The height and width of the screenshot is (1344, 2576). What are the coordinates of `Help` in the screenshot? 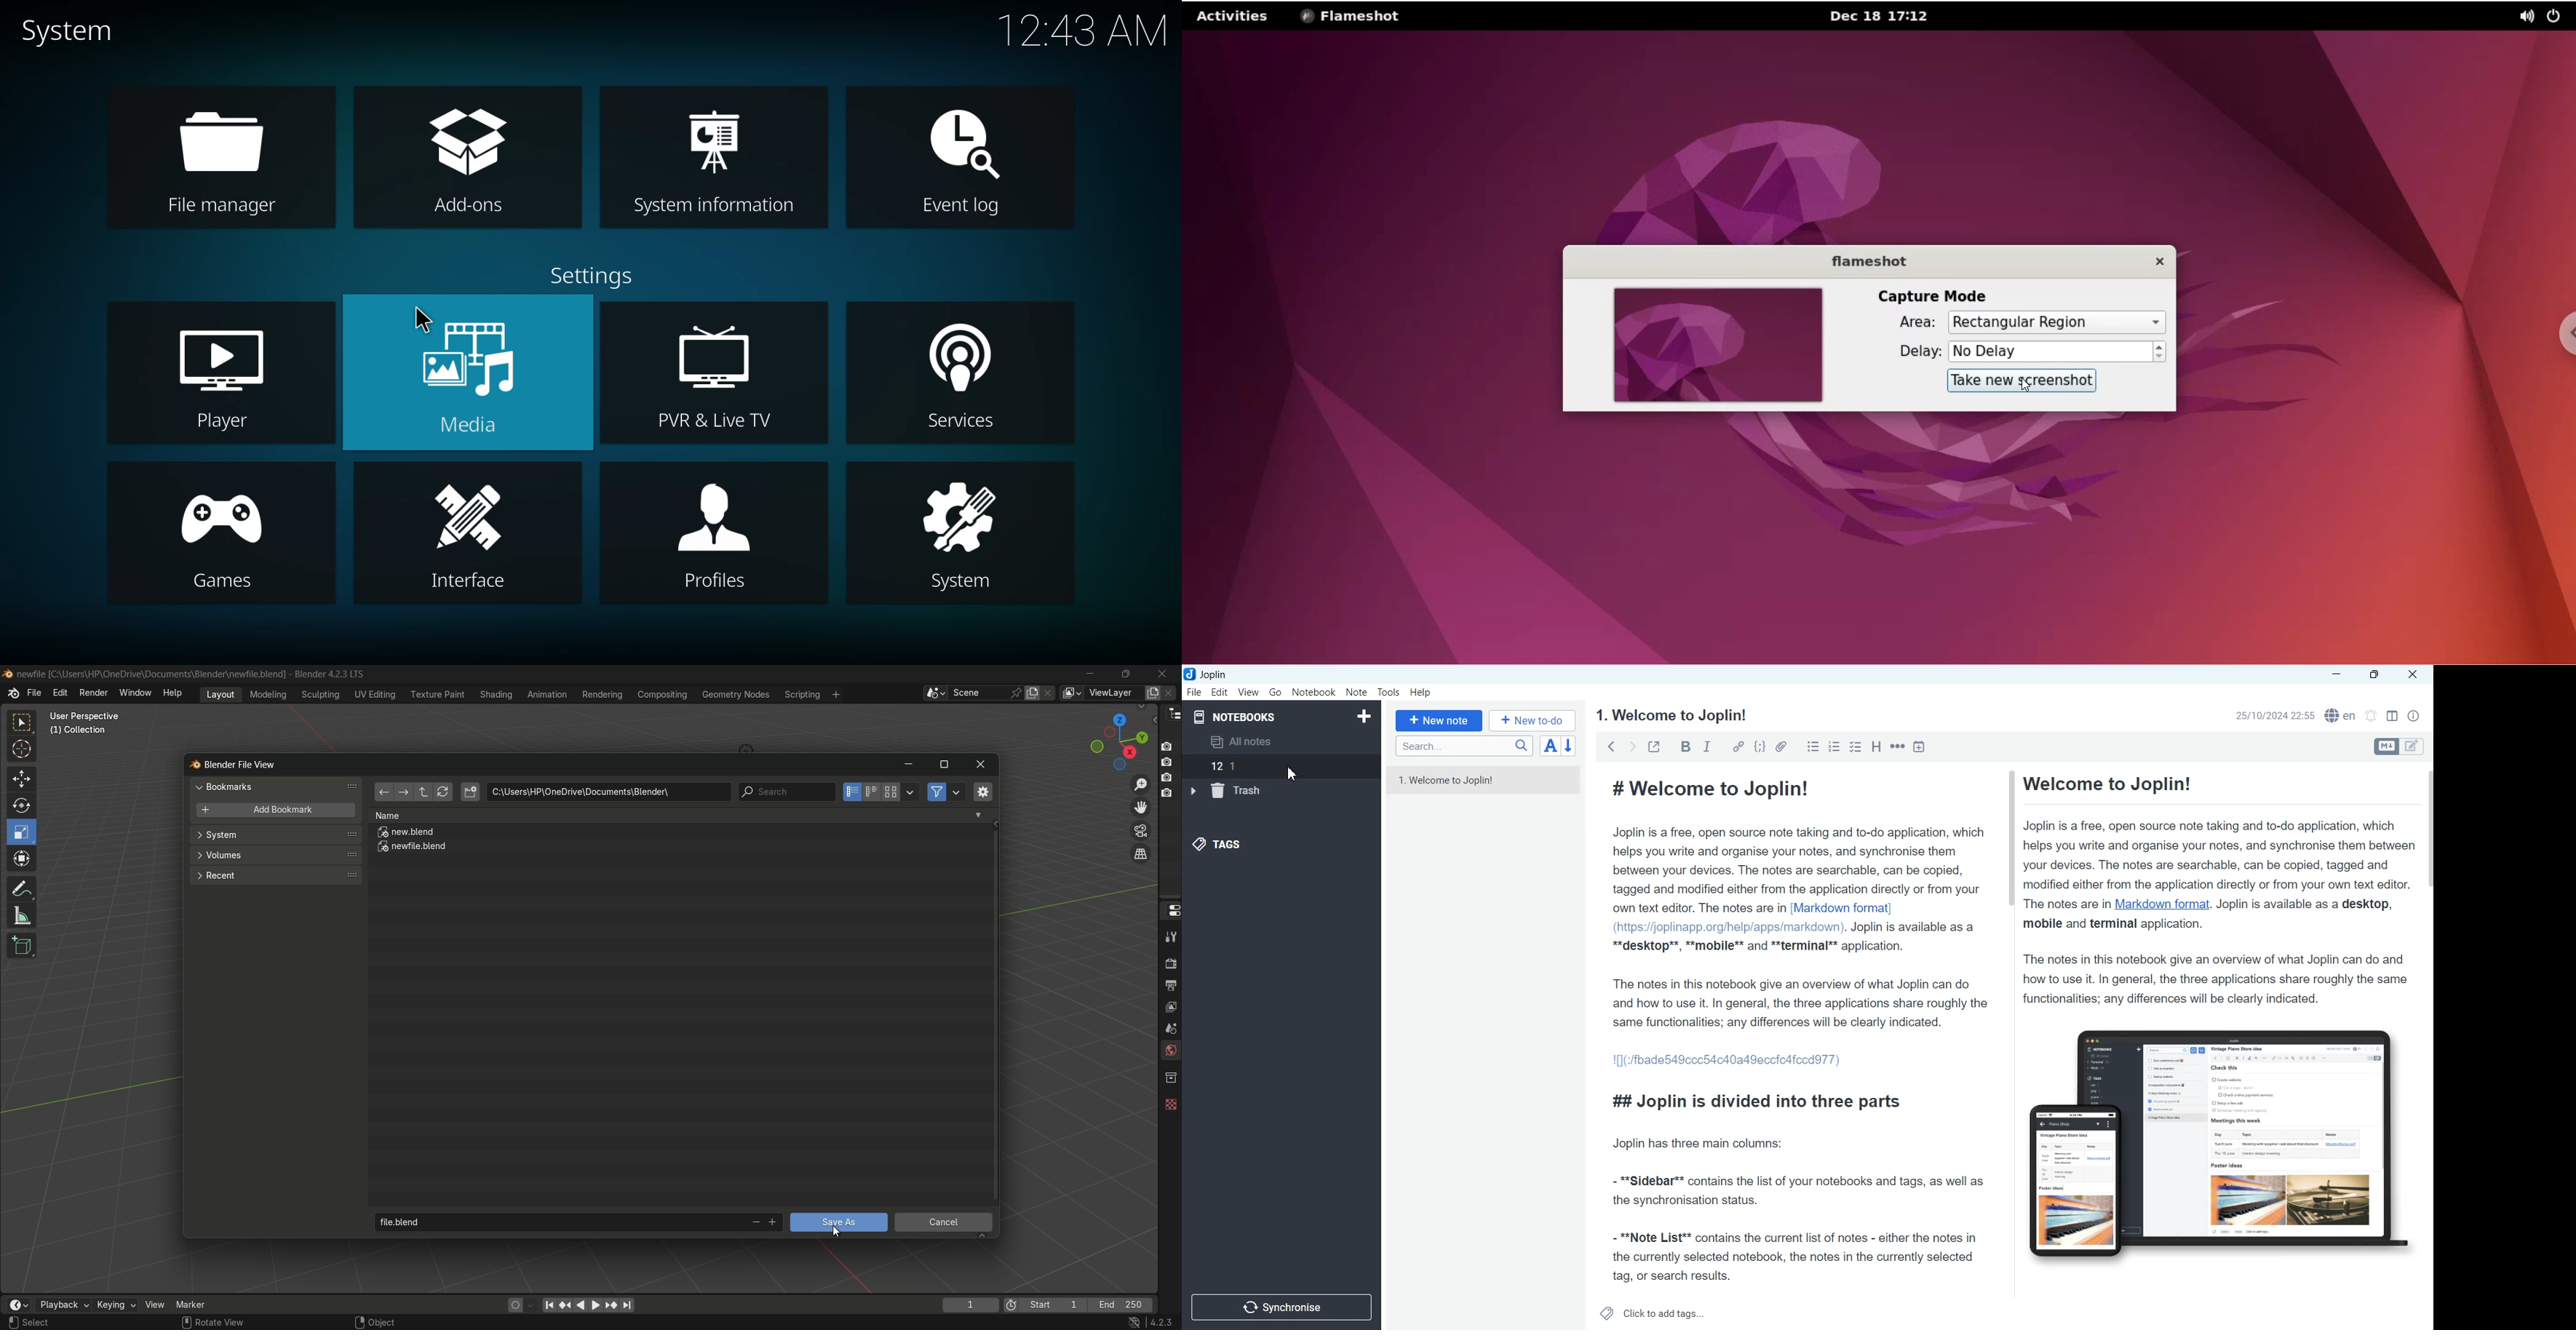 It's located at (1422, 693).